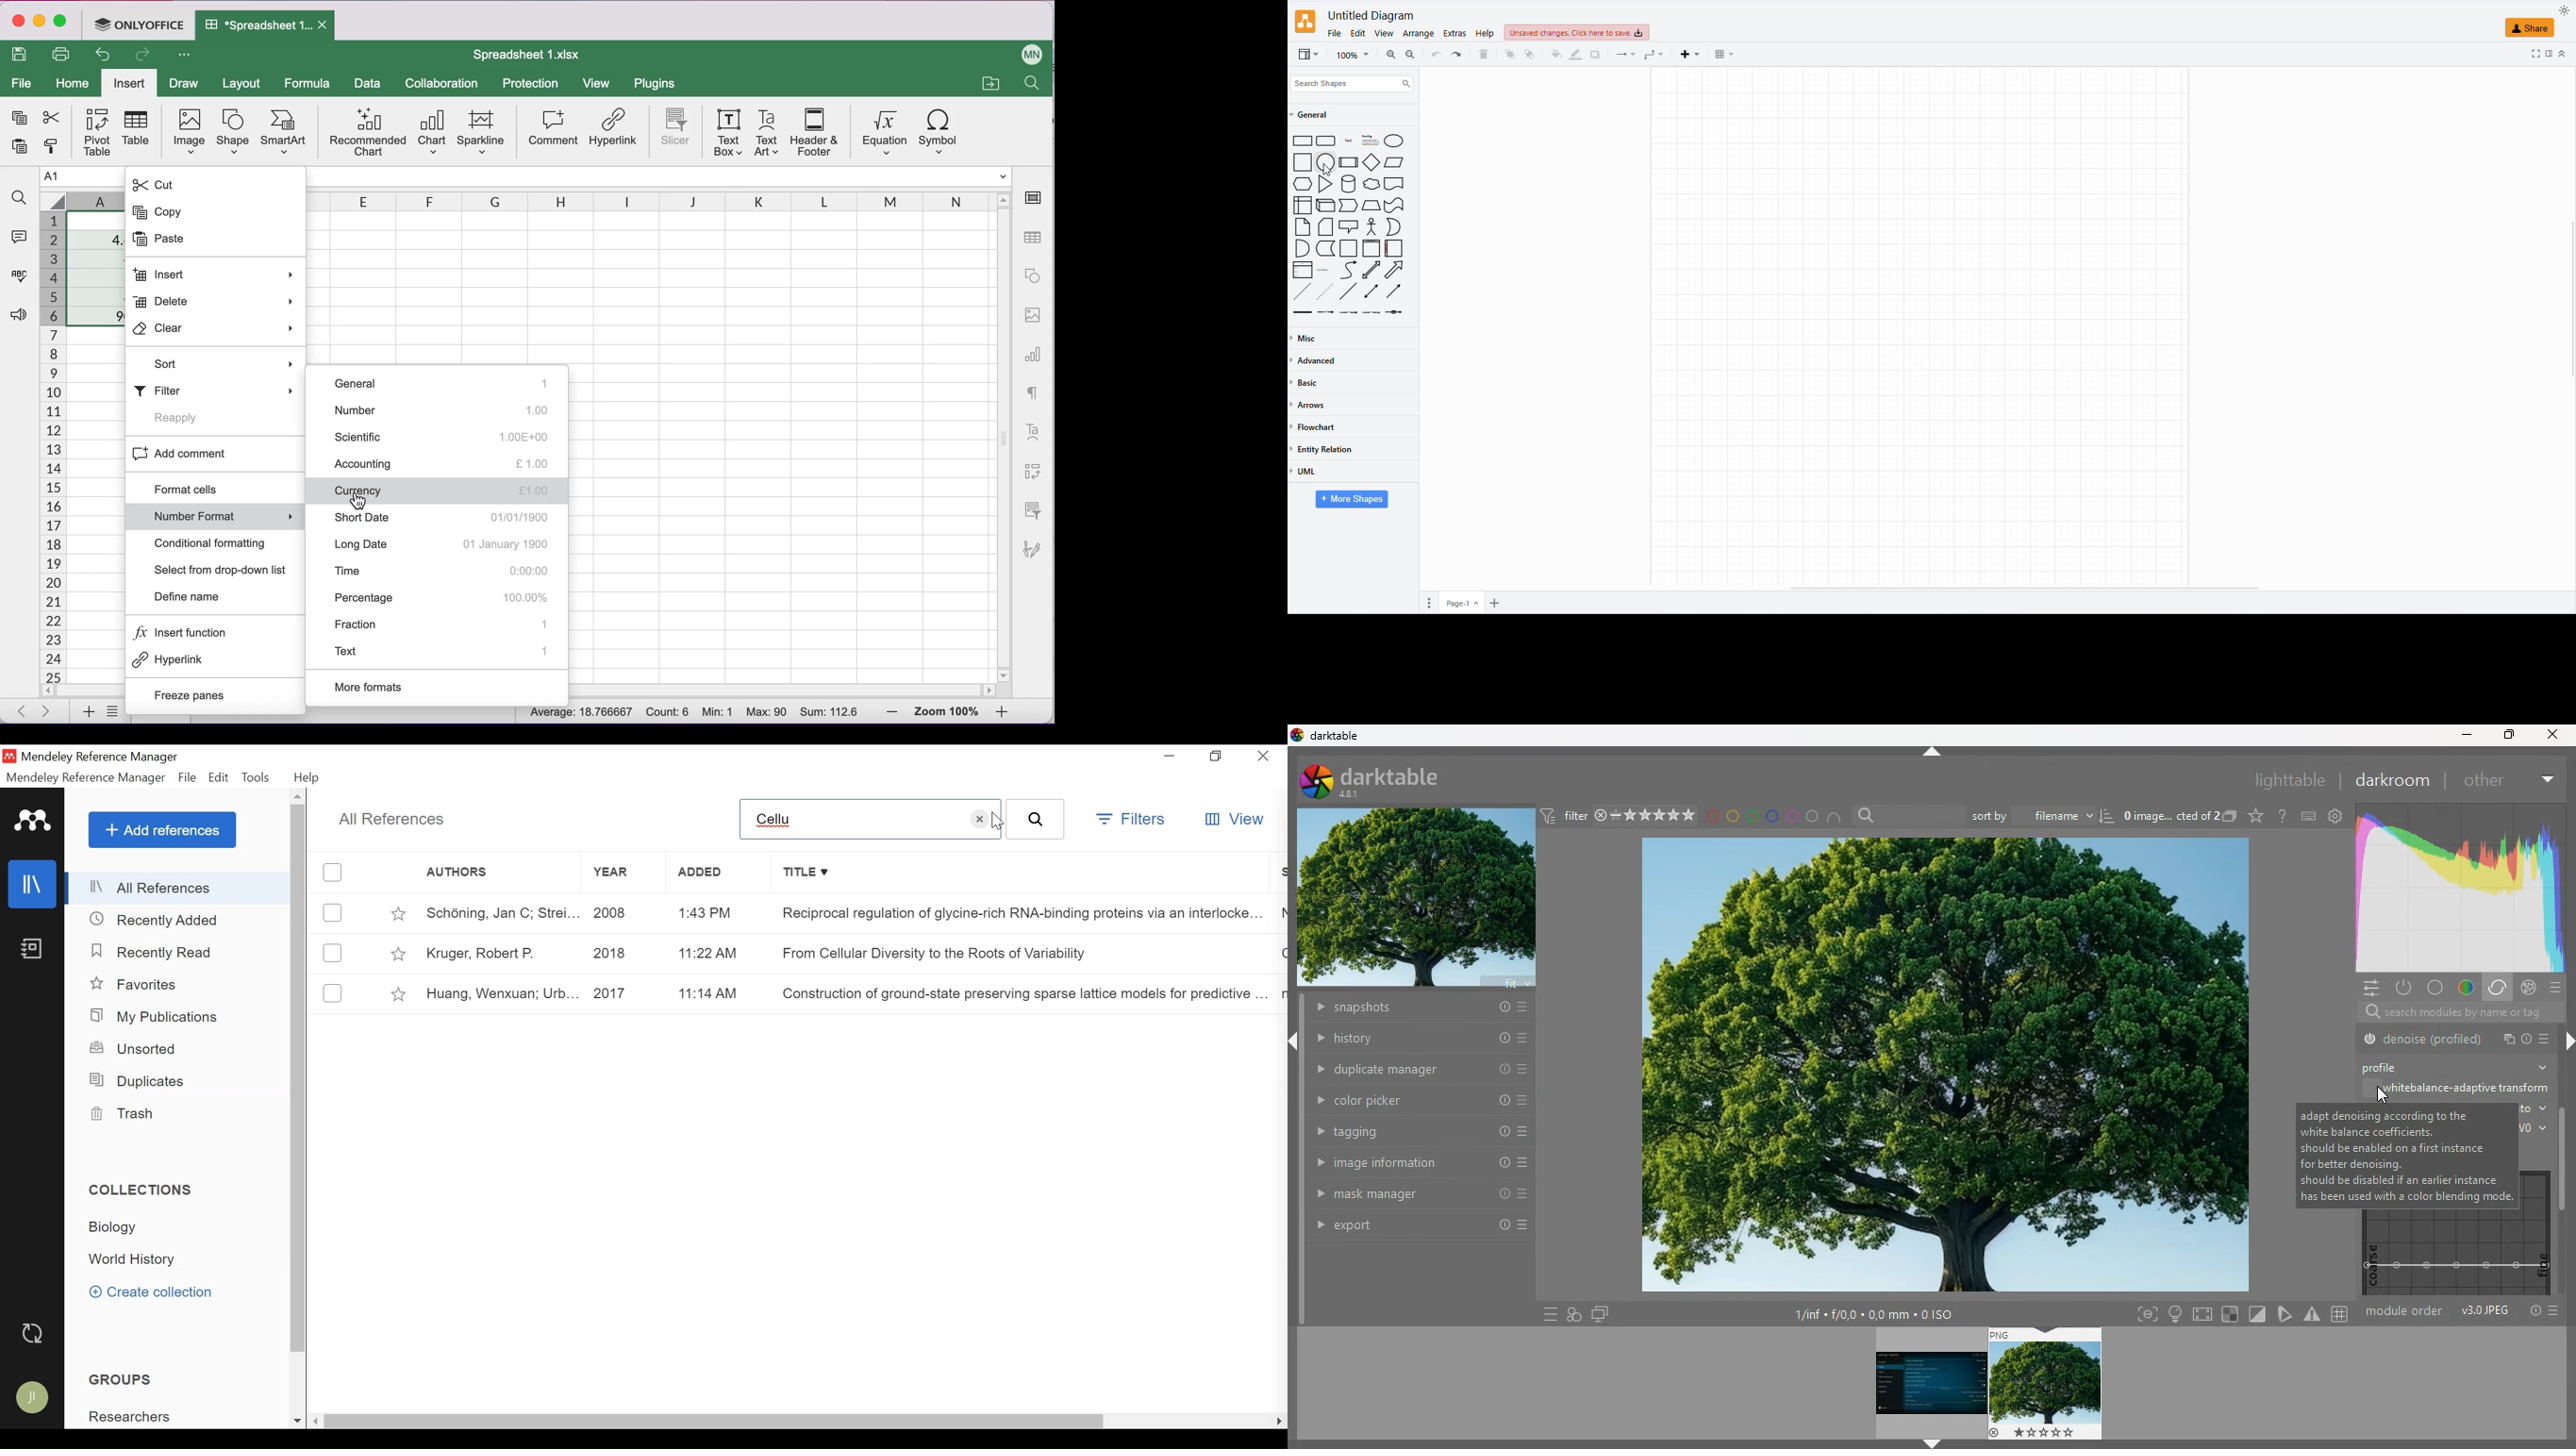  I want to click on tagging, so click(1413, 1131).